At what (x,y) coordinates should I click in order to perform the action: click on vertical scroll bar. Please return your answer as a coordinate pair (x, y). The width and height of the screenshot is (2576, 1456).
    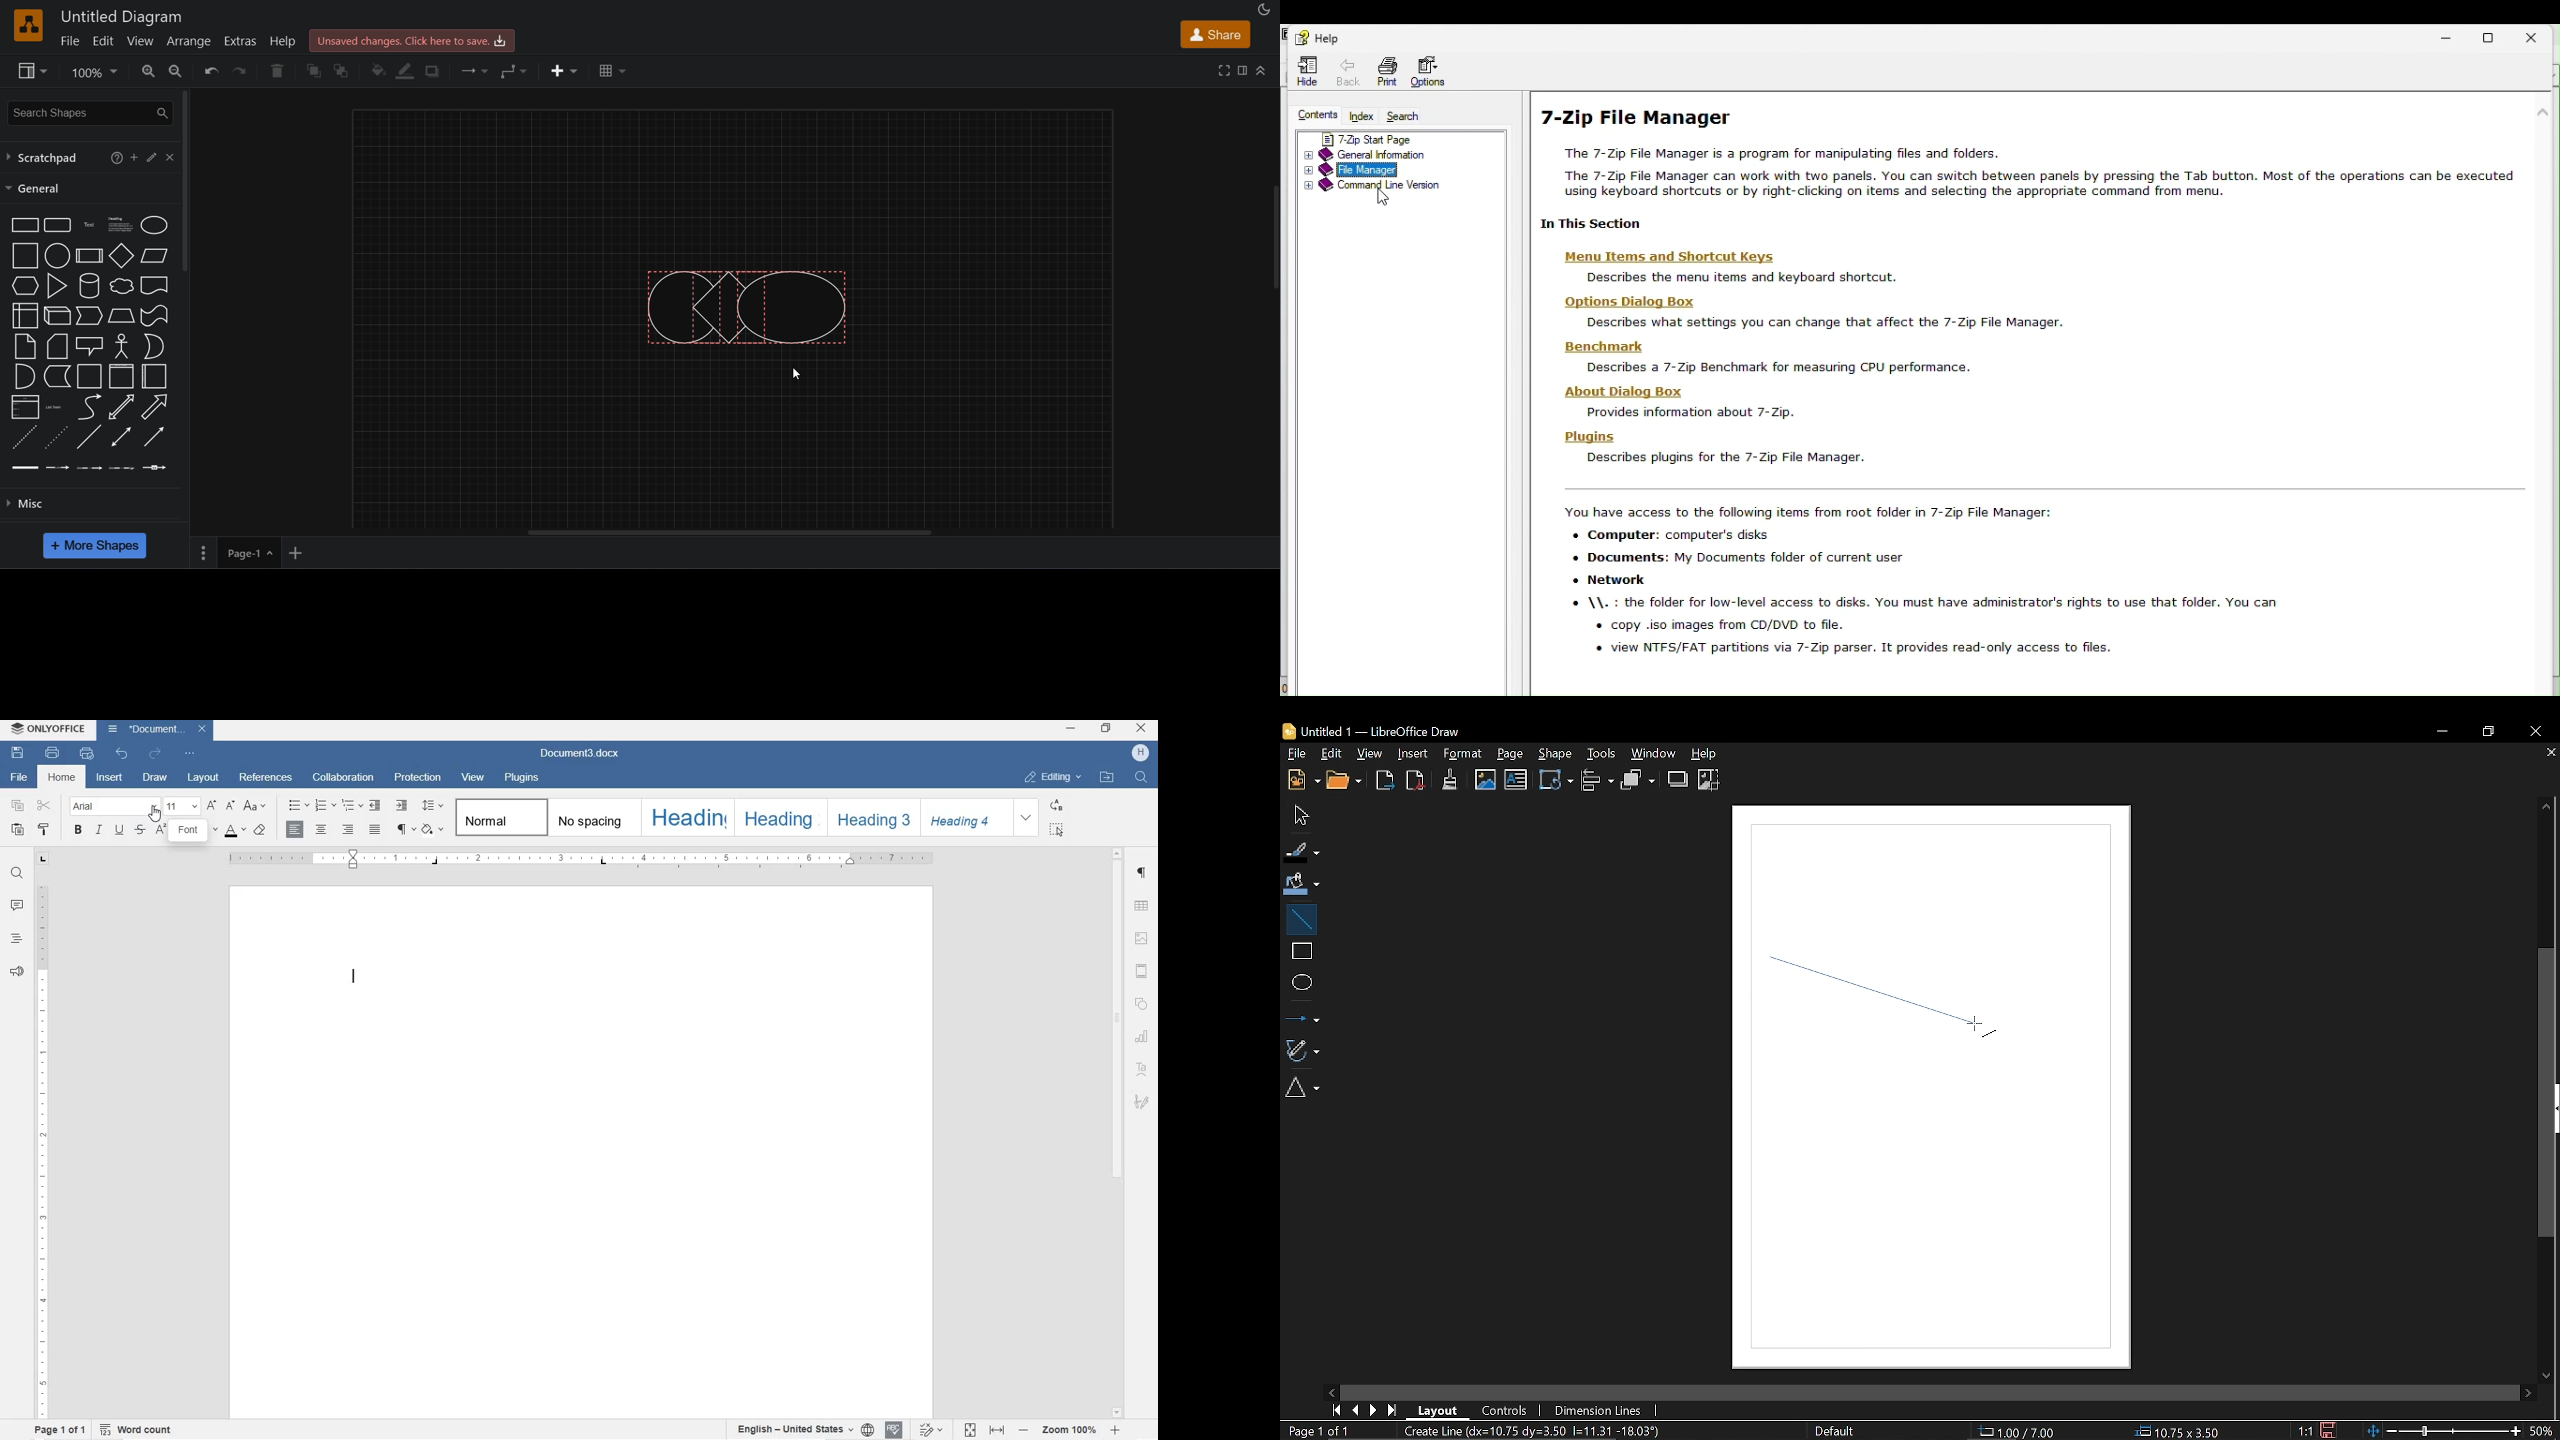
    Looking at the image, I should click on (186, 181).